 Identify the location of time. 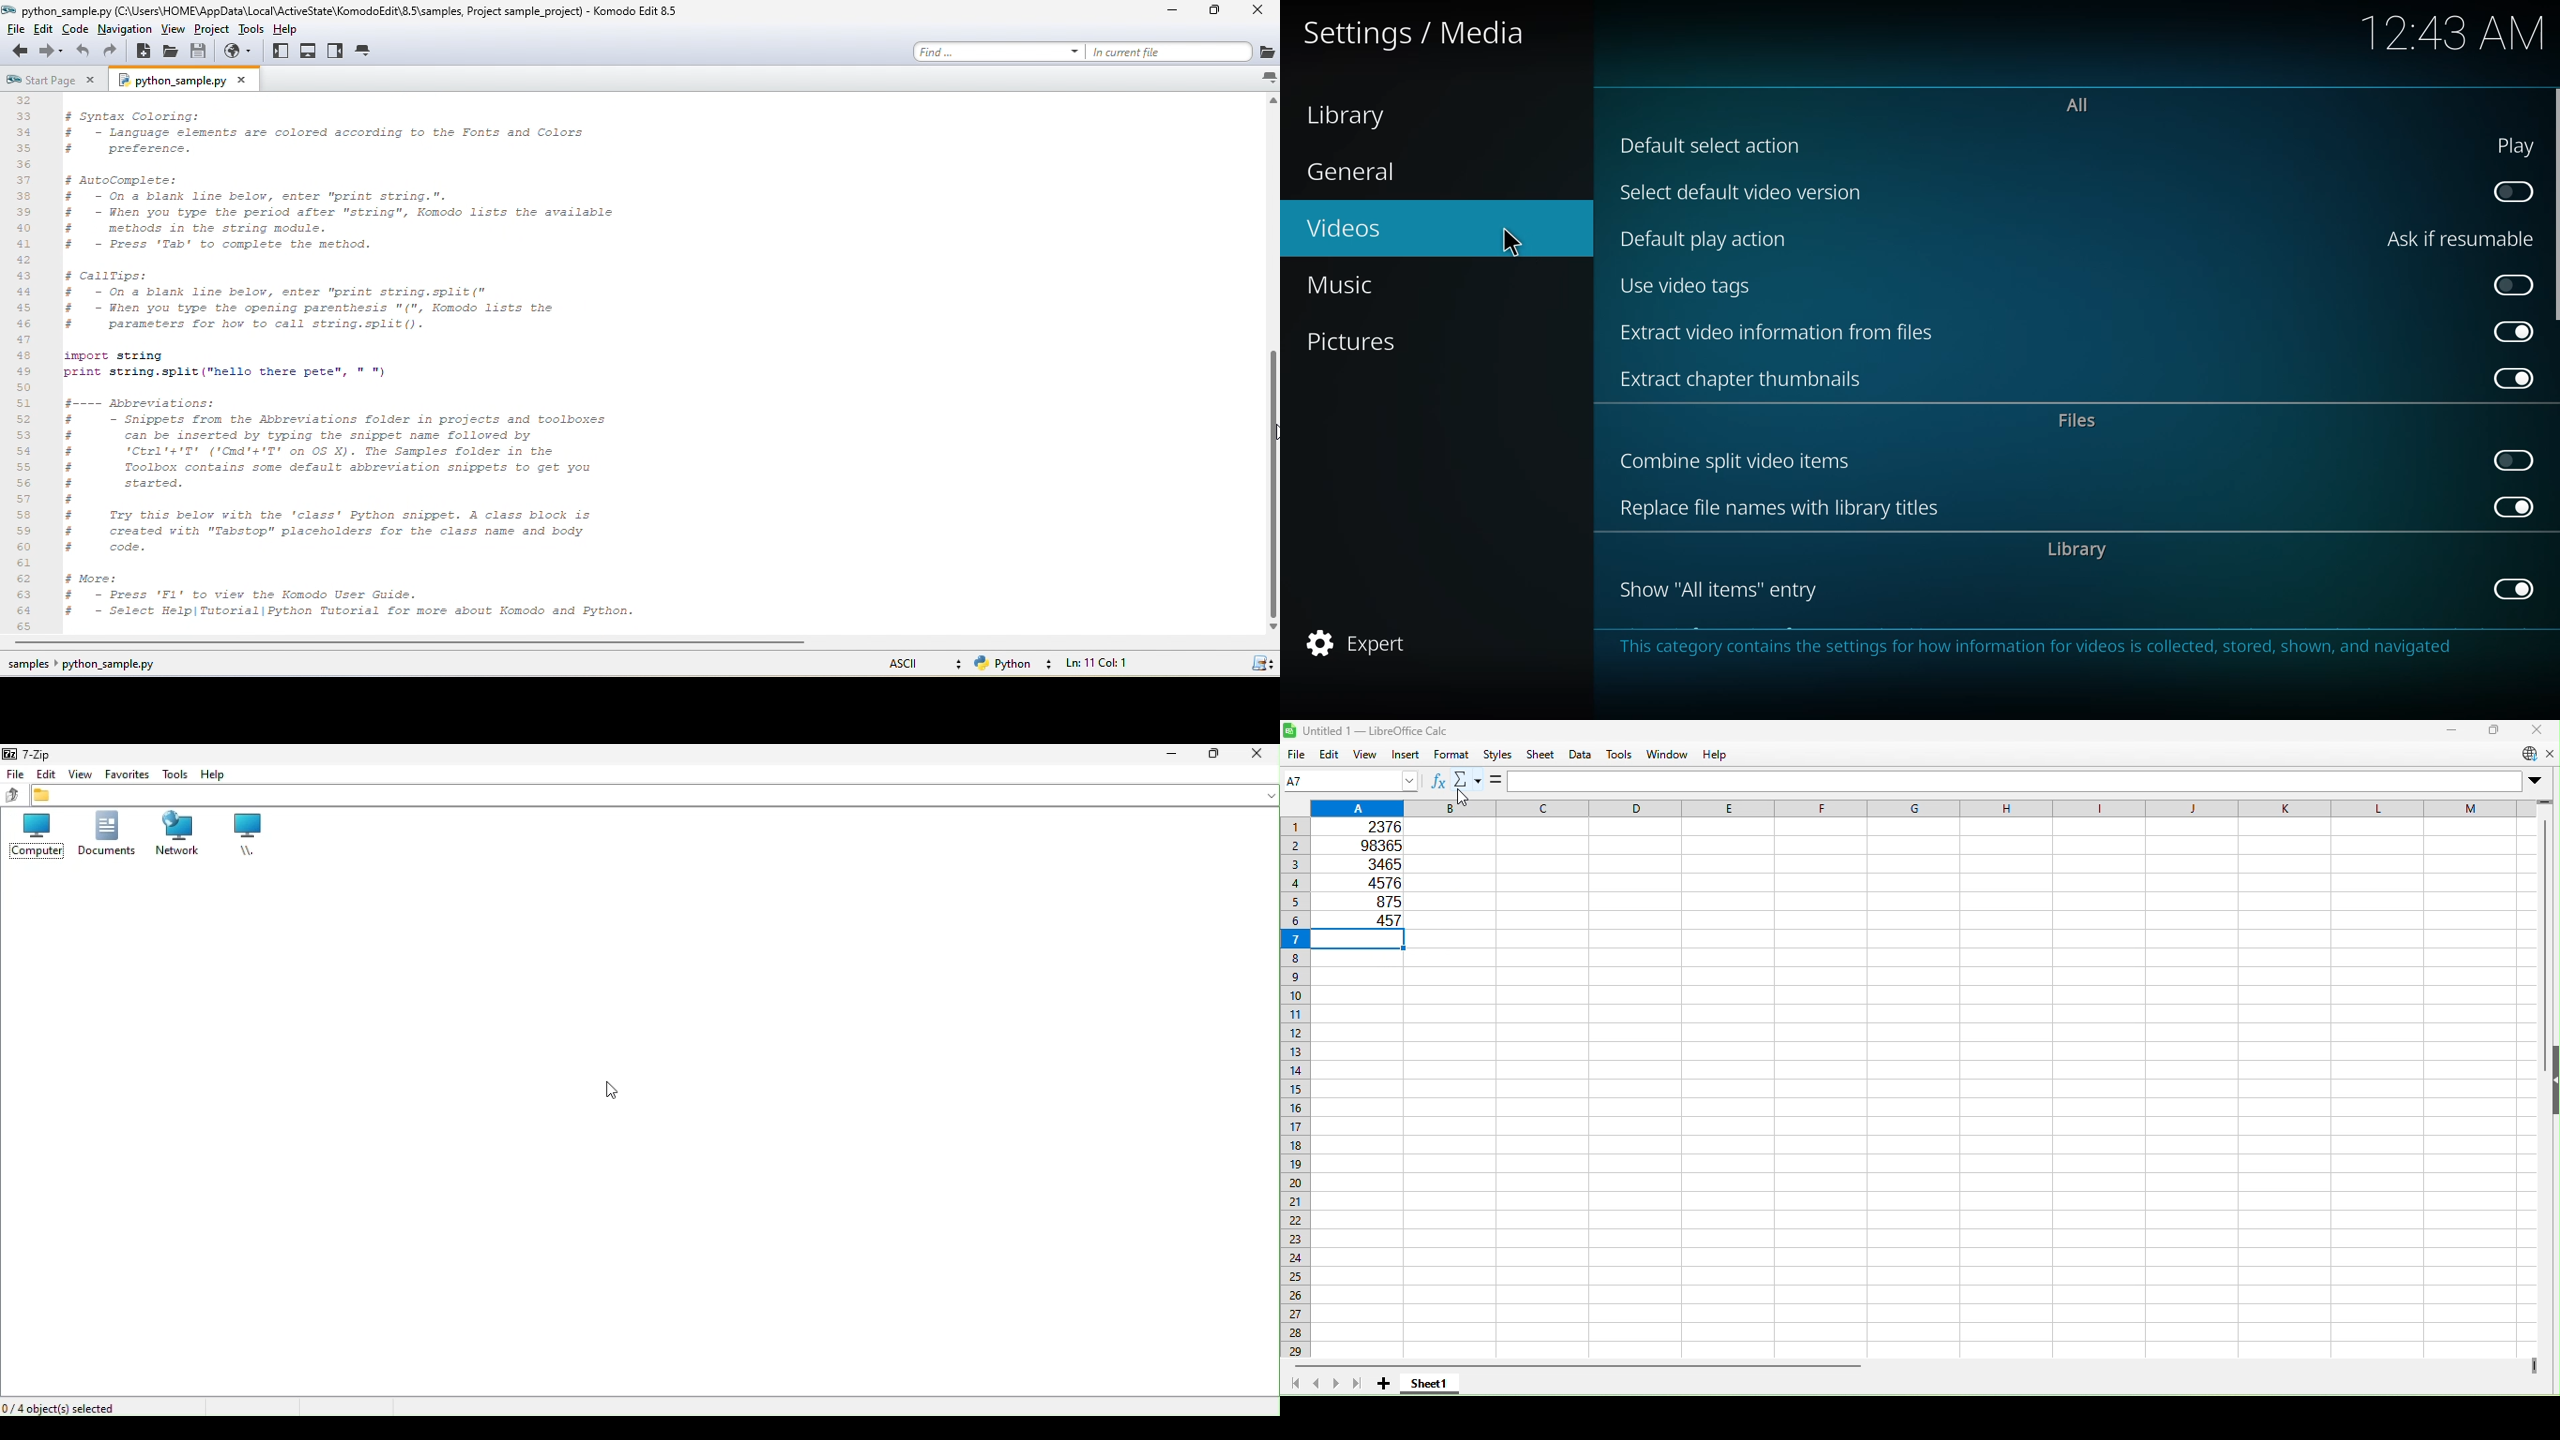
(2455, 33).